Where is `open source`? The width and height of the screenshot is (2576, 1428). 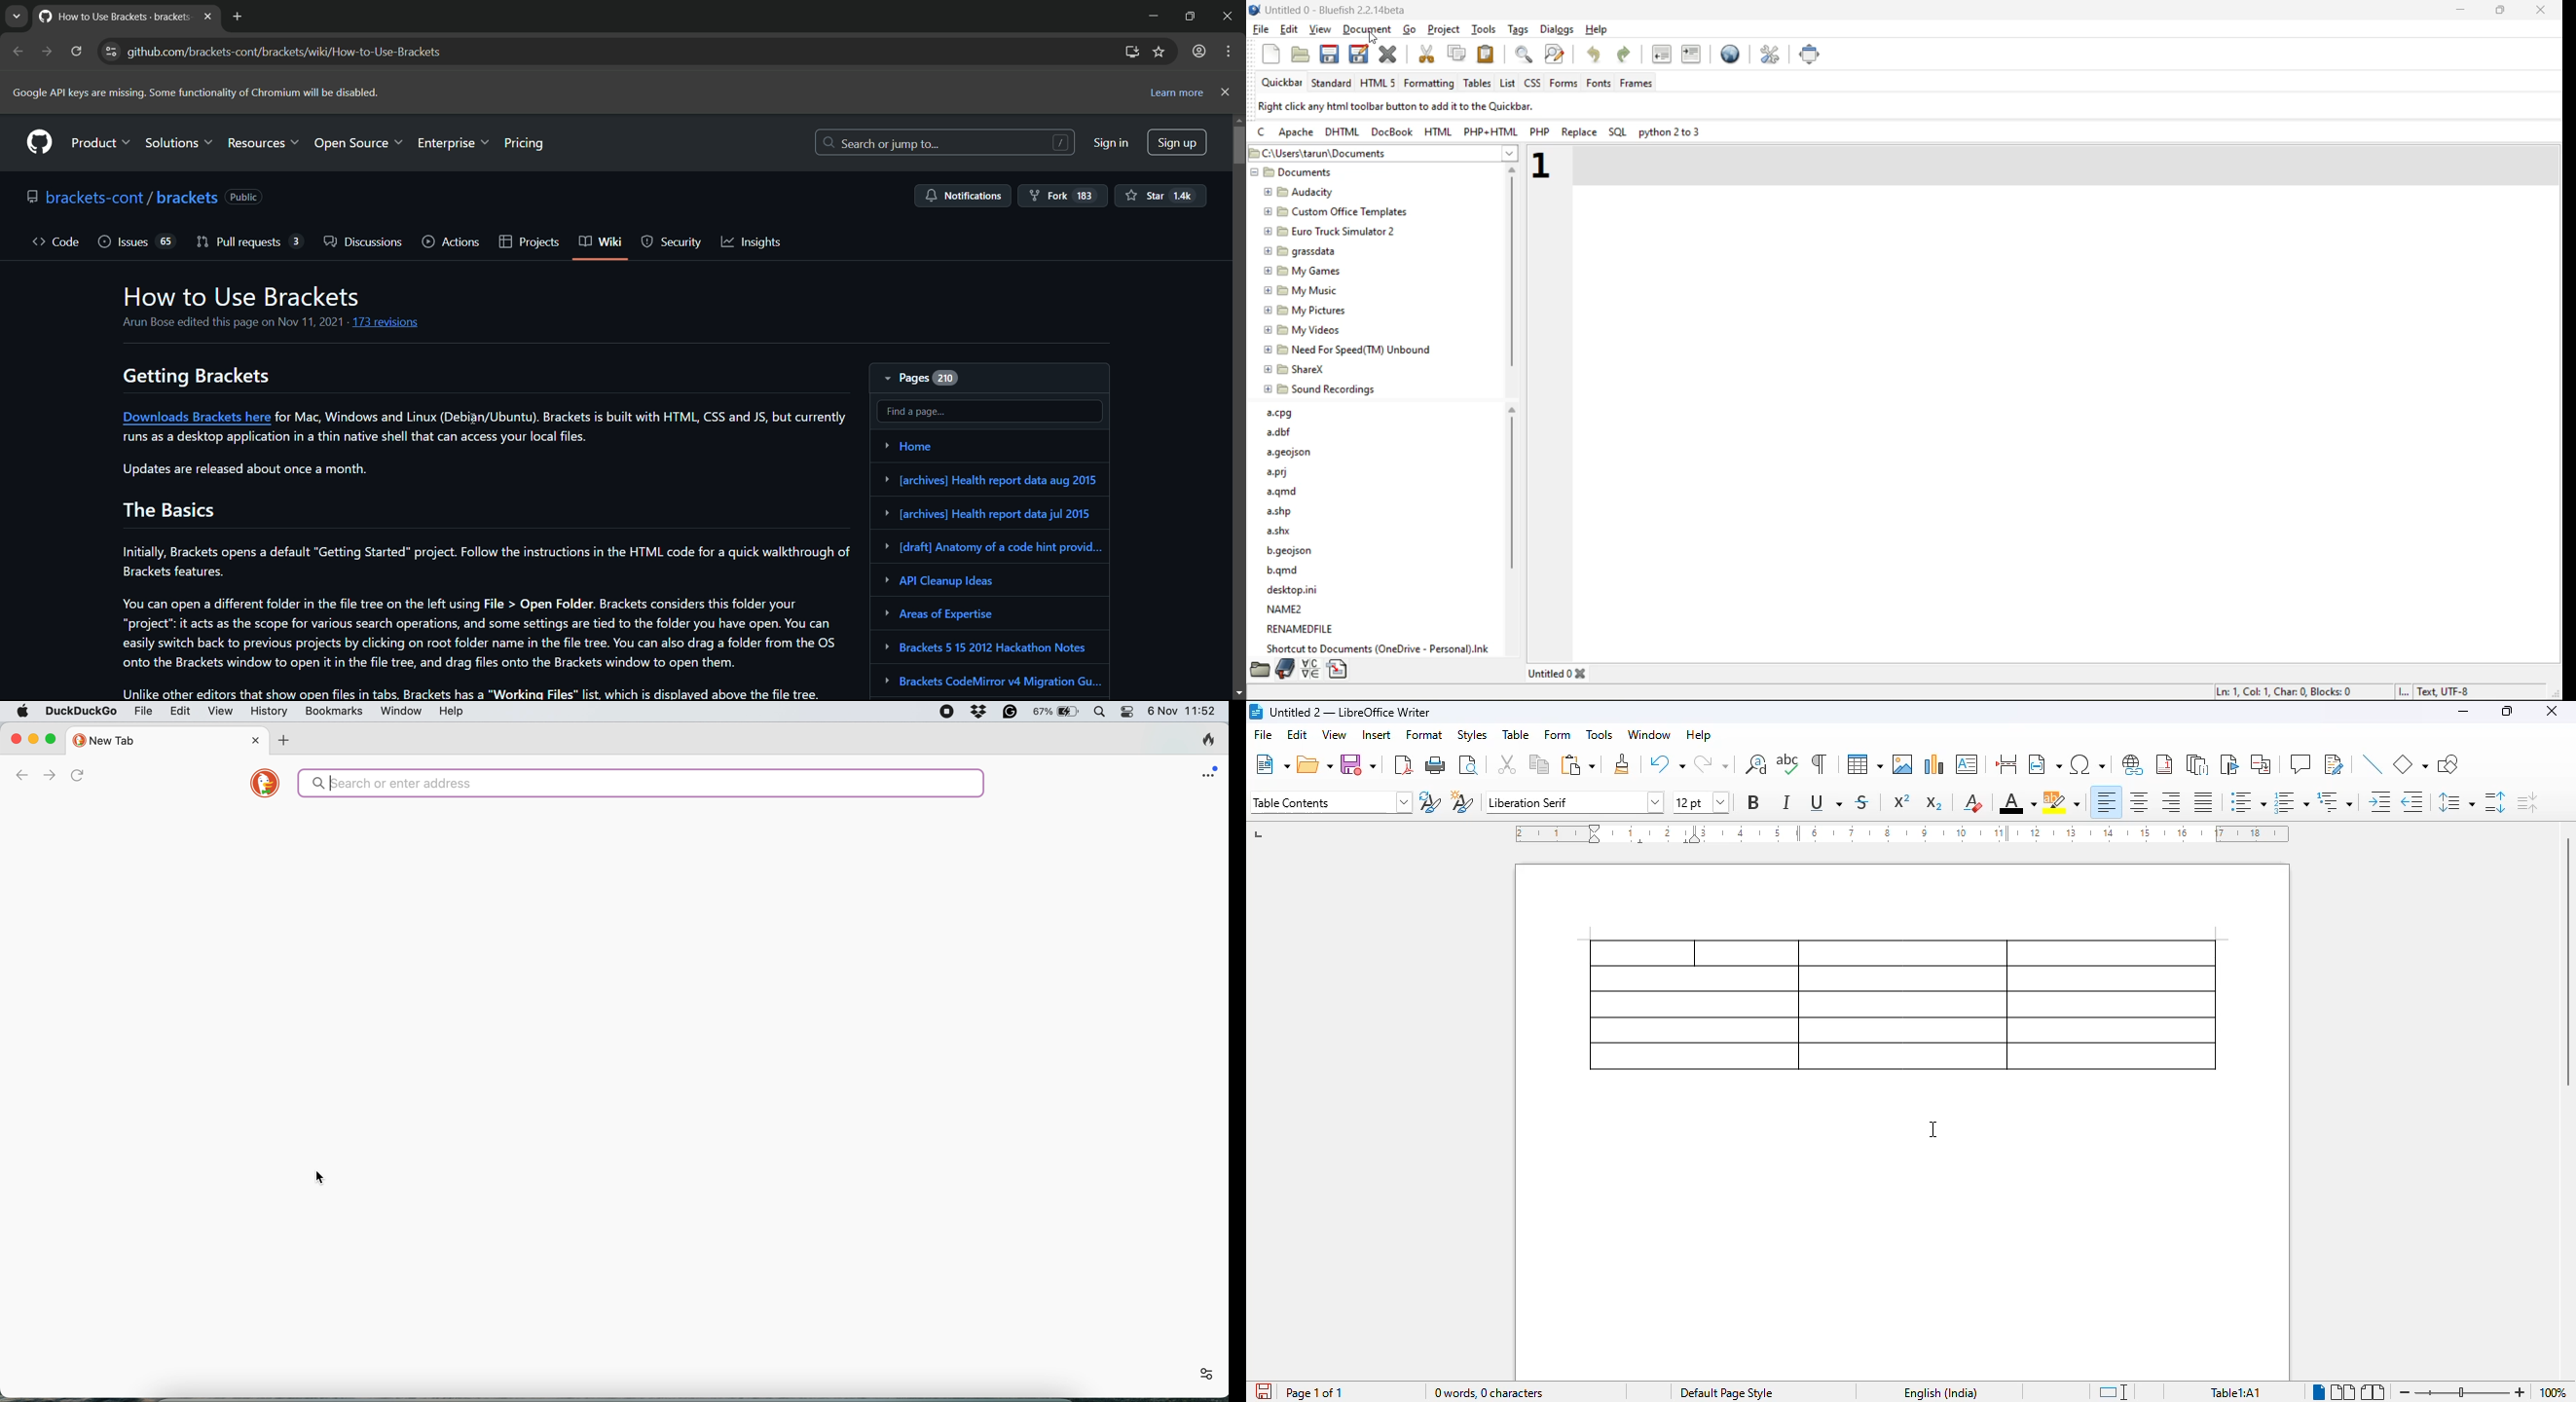
open source is located at coordinates (359, 143).